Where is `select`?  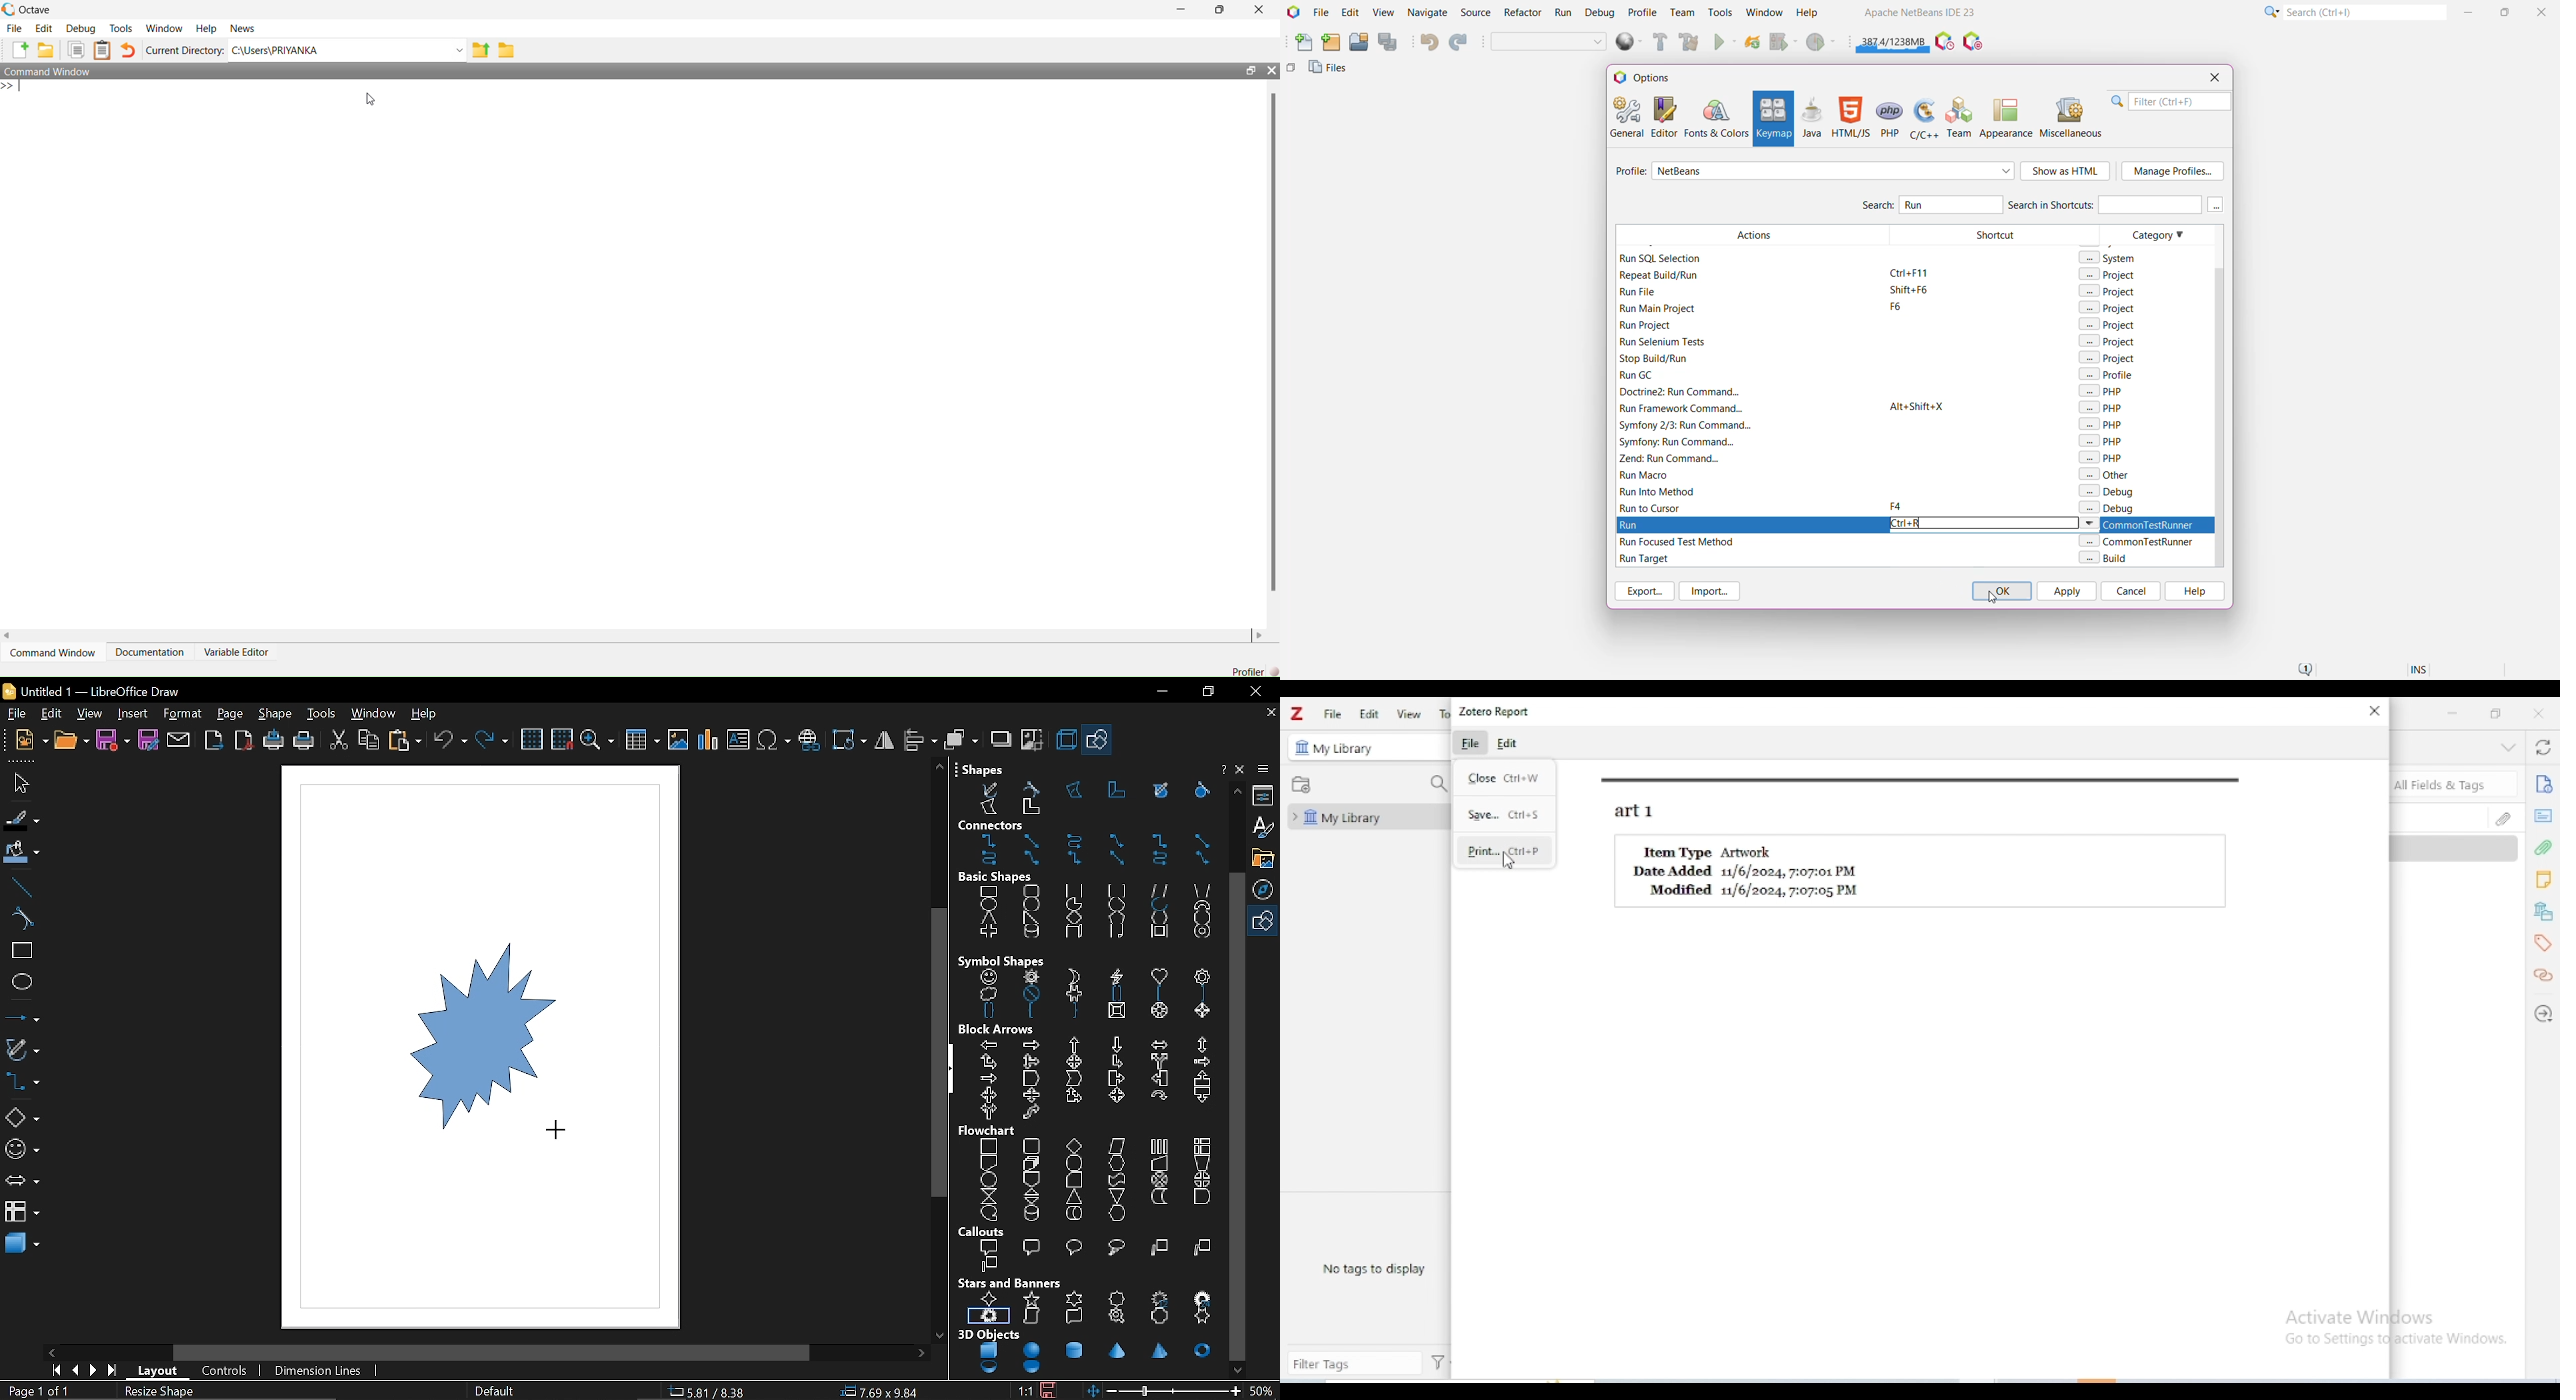
select is located at coordinates (18, 783).